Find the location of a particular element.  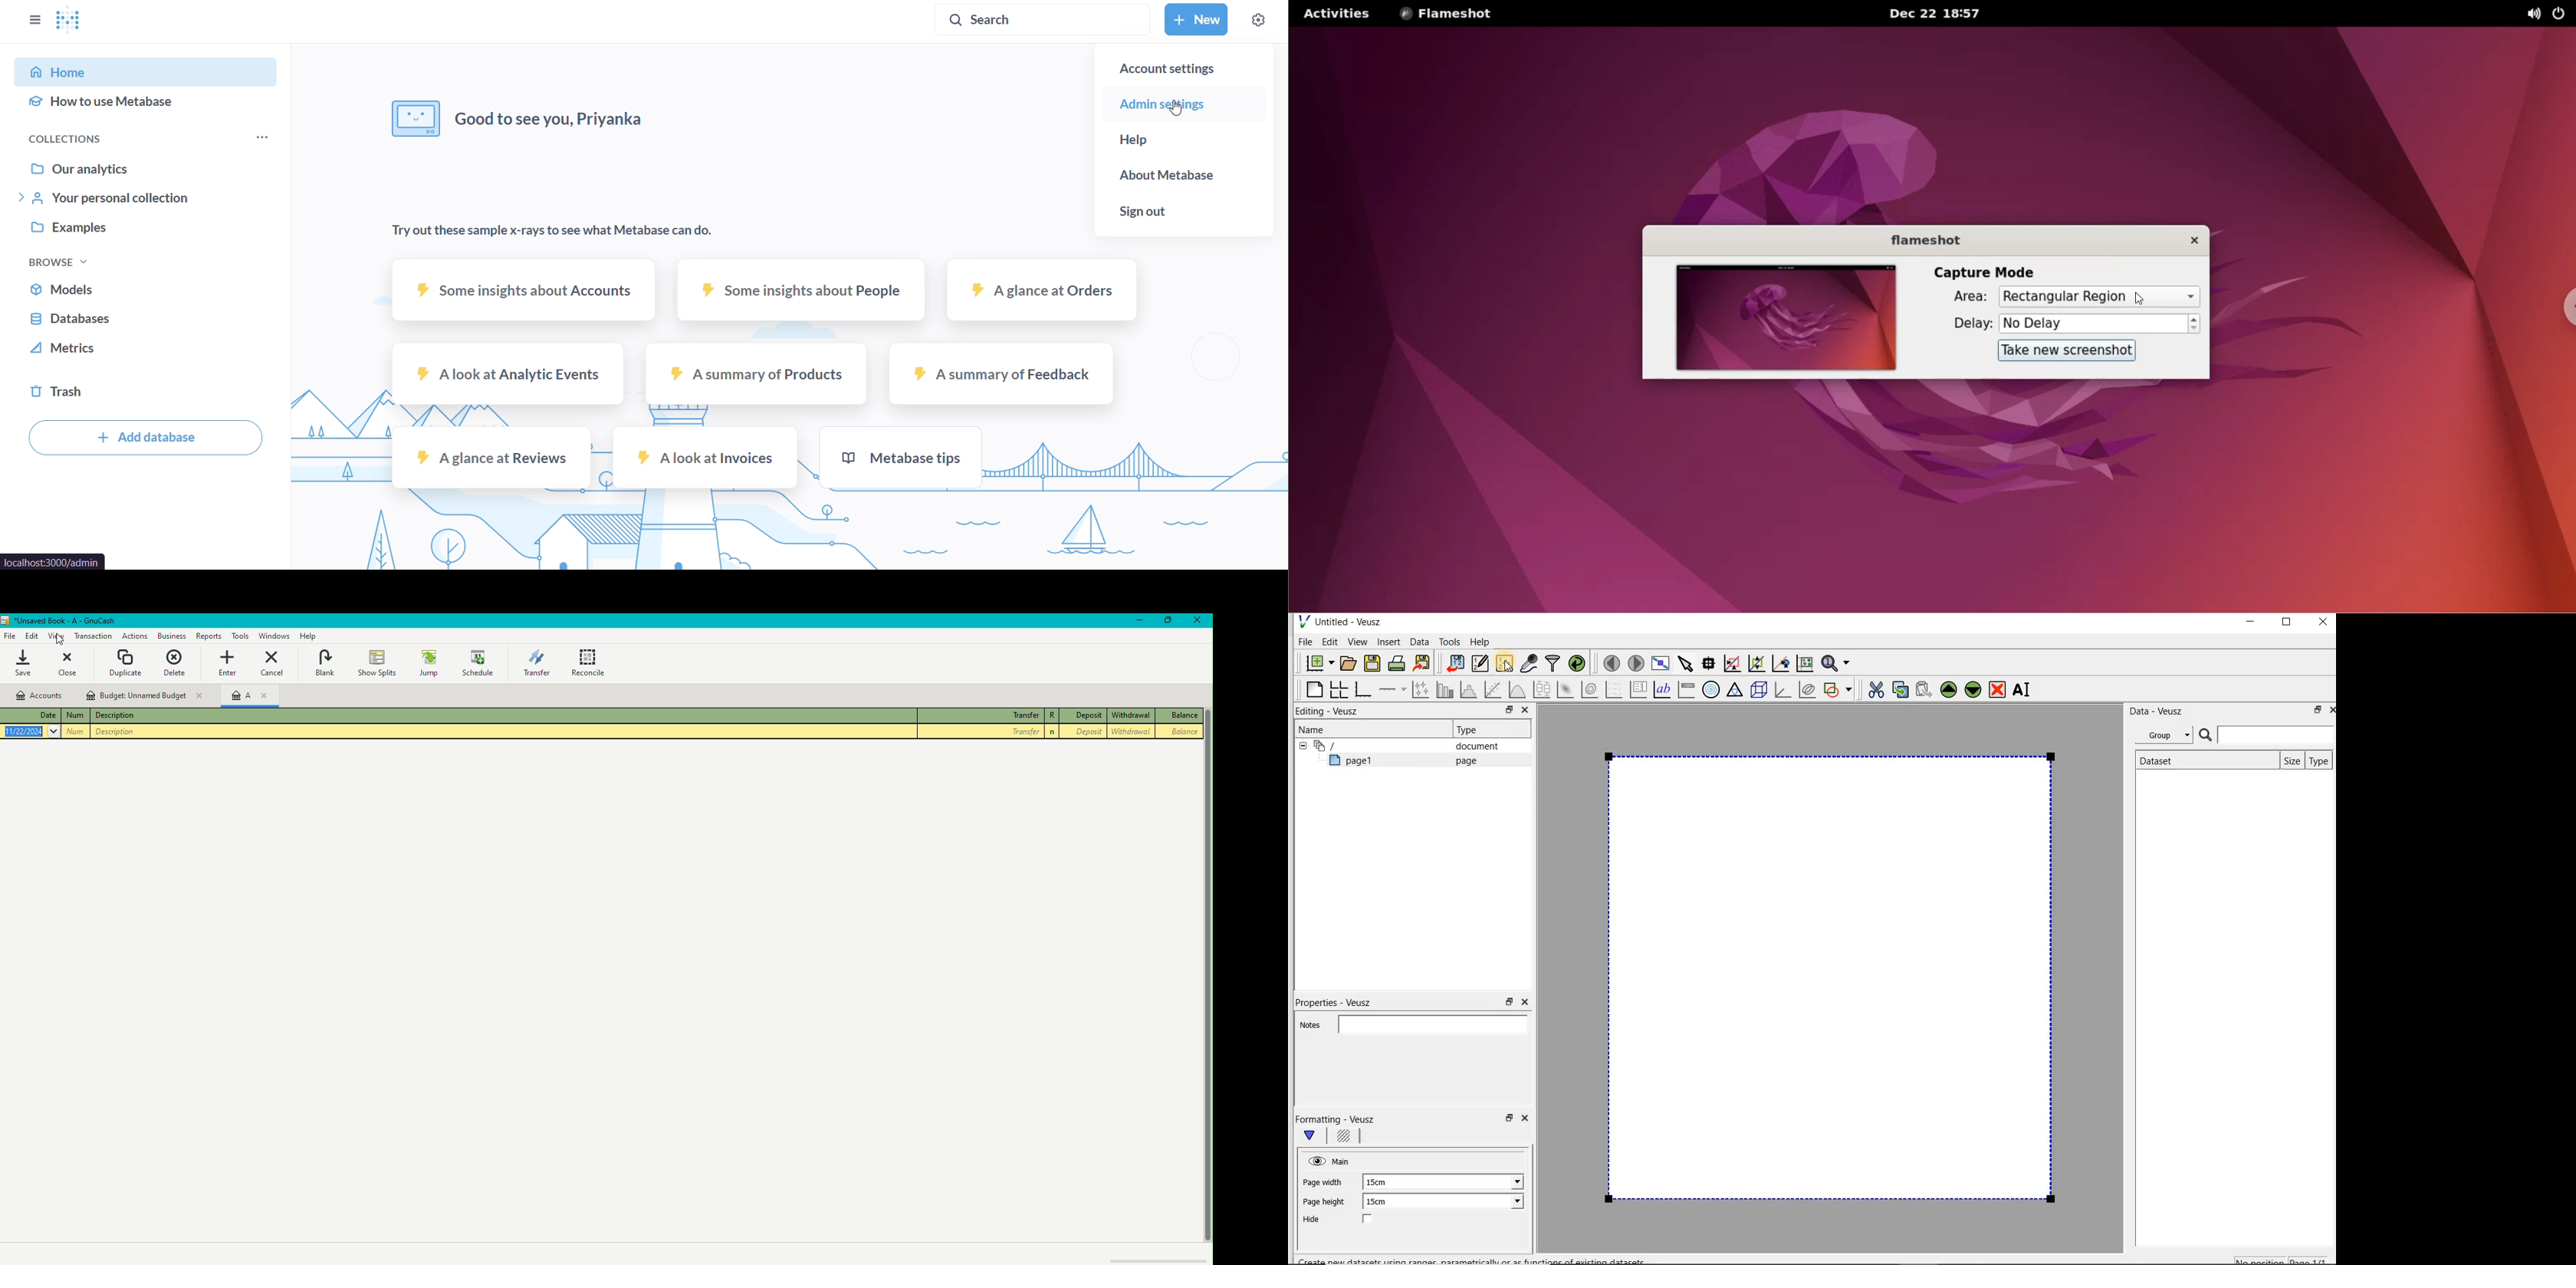

cut the selected widget is located at coordinates (1874, 688).